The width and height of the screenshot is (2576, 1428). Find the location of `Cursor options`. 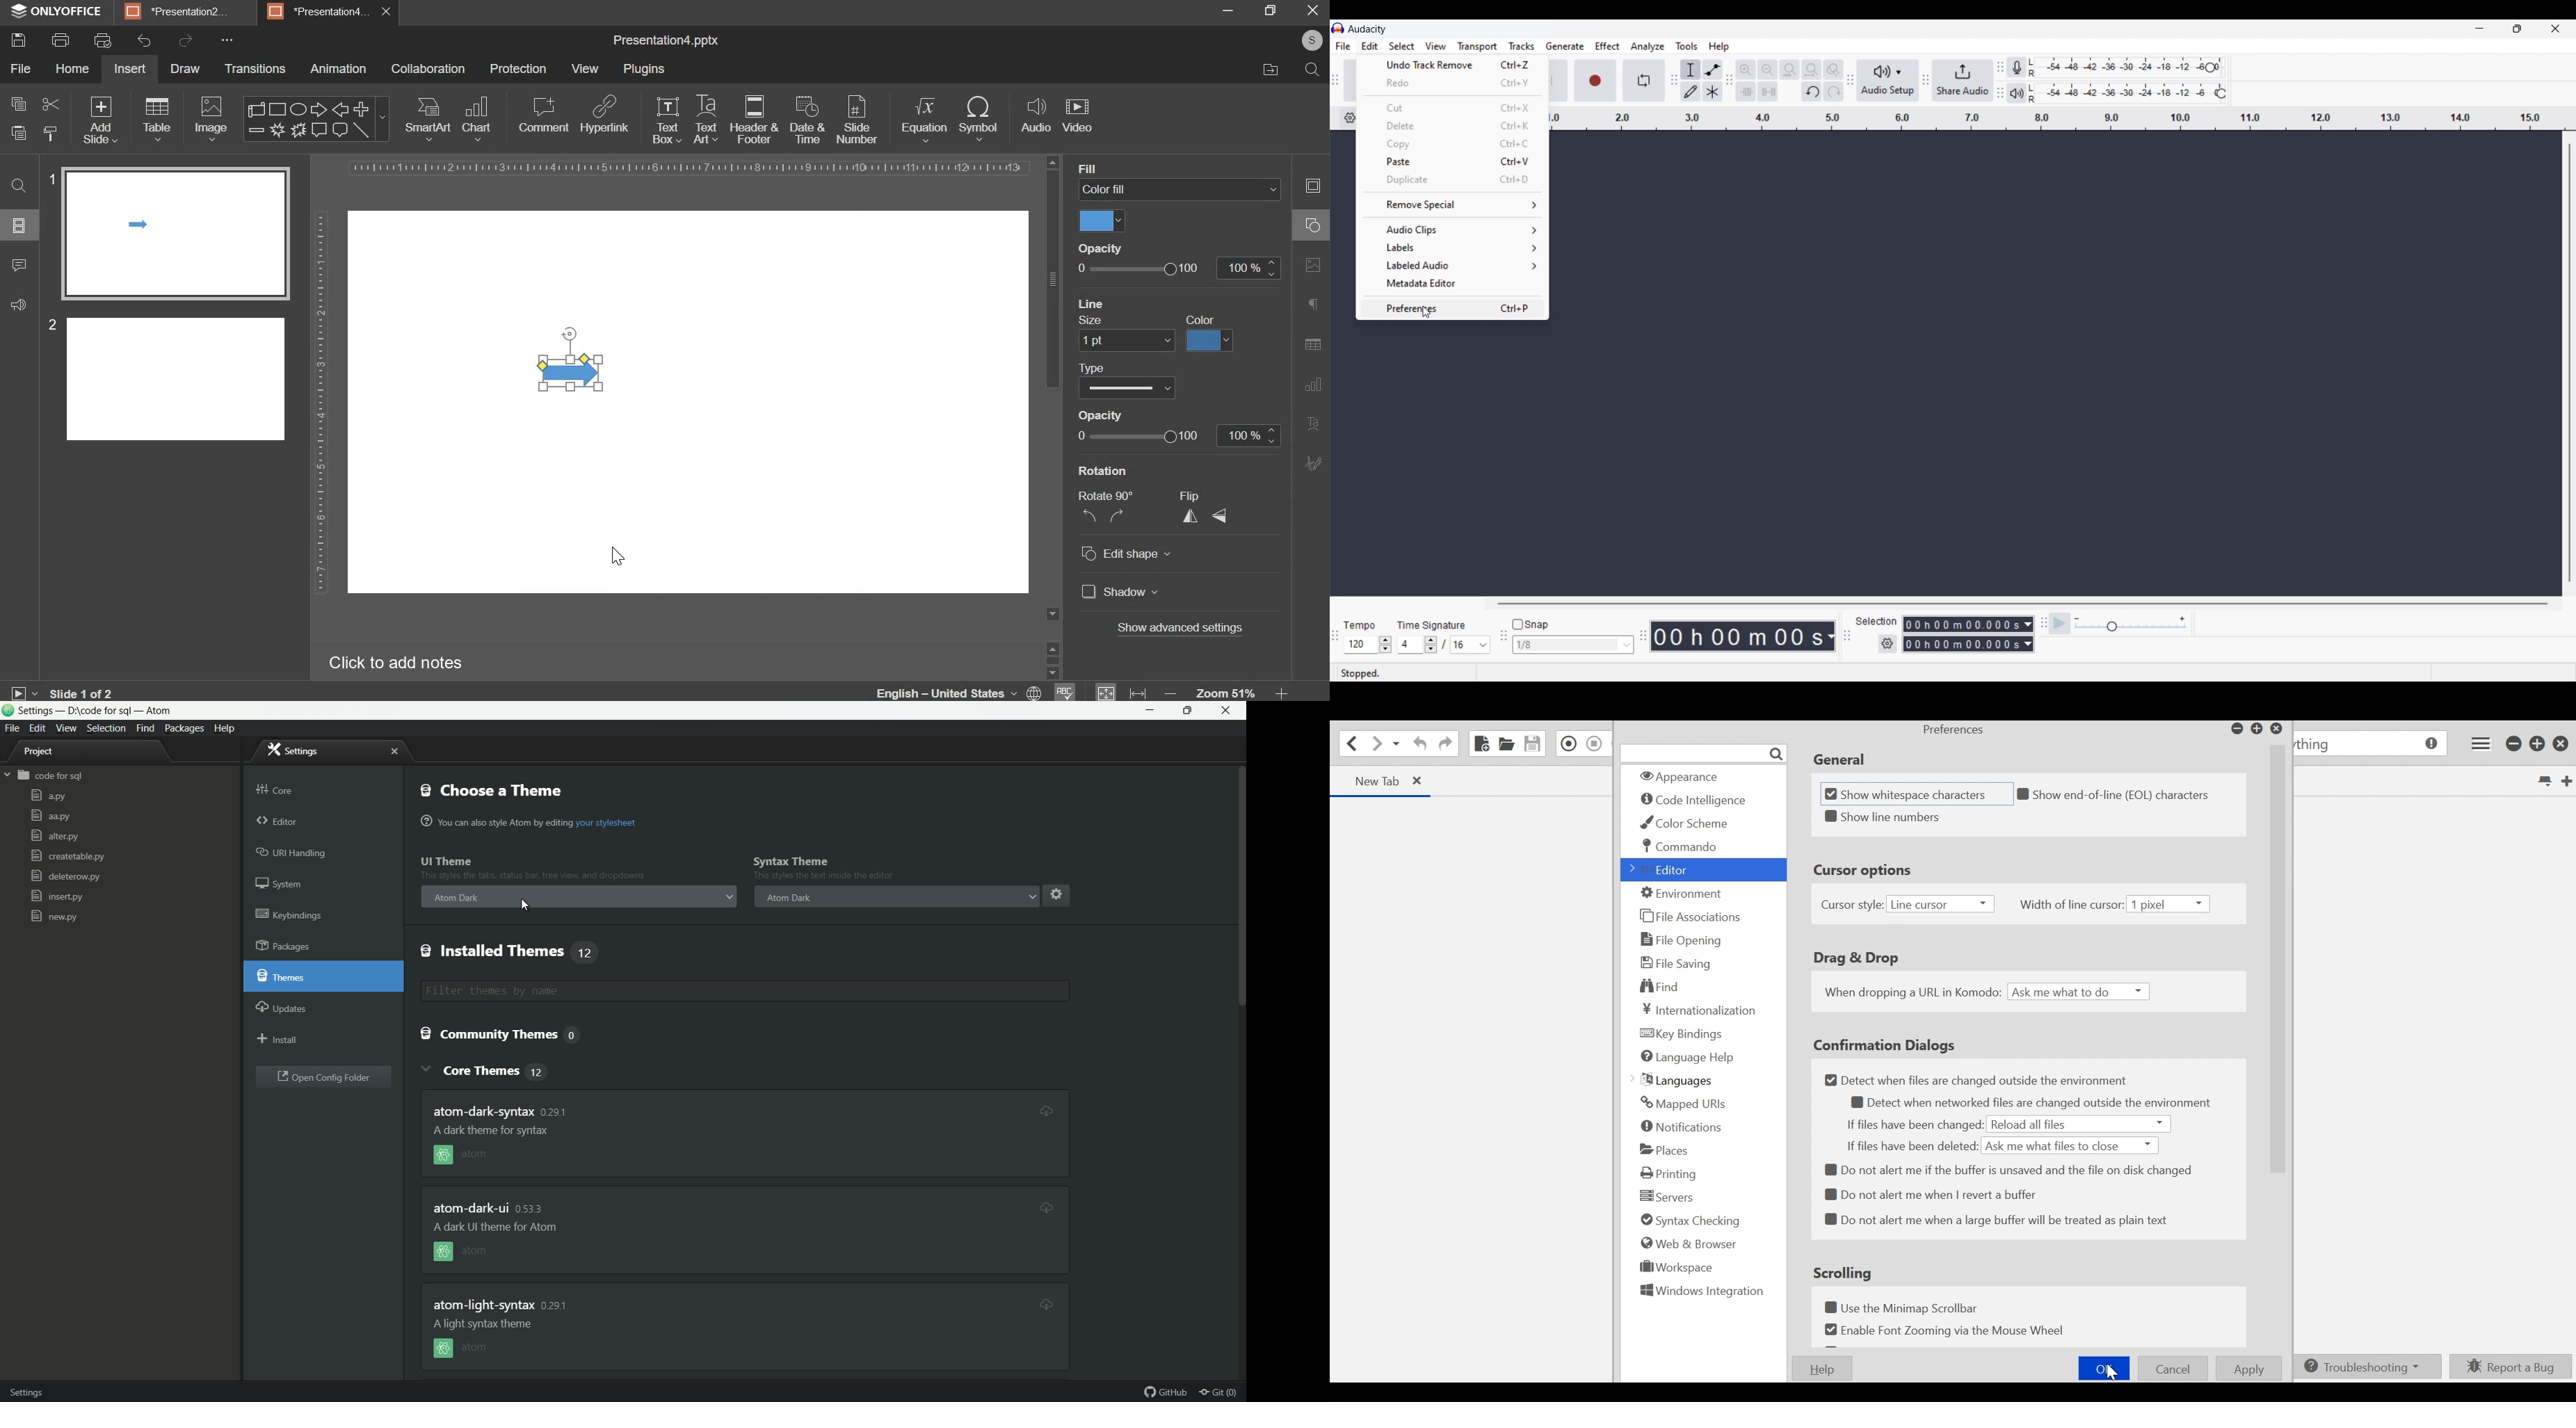

Cursor options is located at coordinates (1868, 868).